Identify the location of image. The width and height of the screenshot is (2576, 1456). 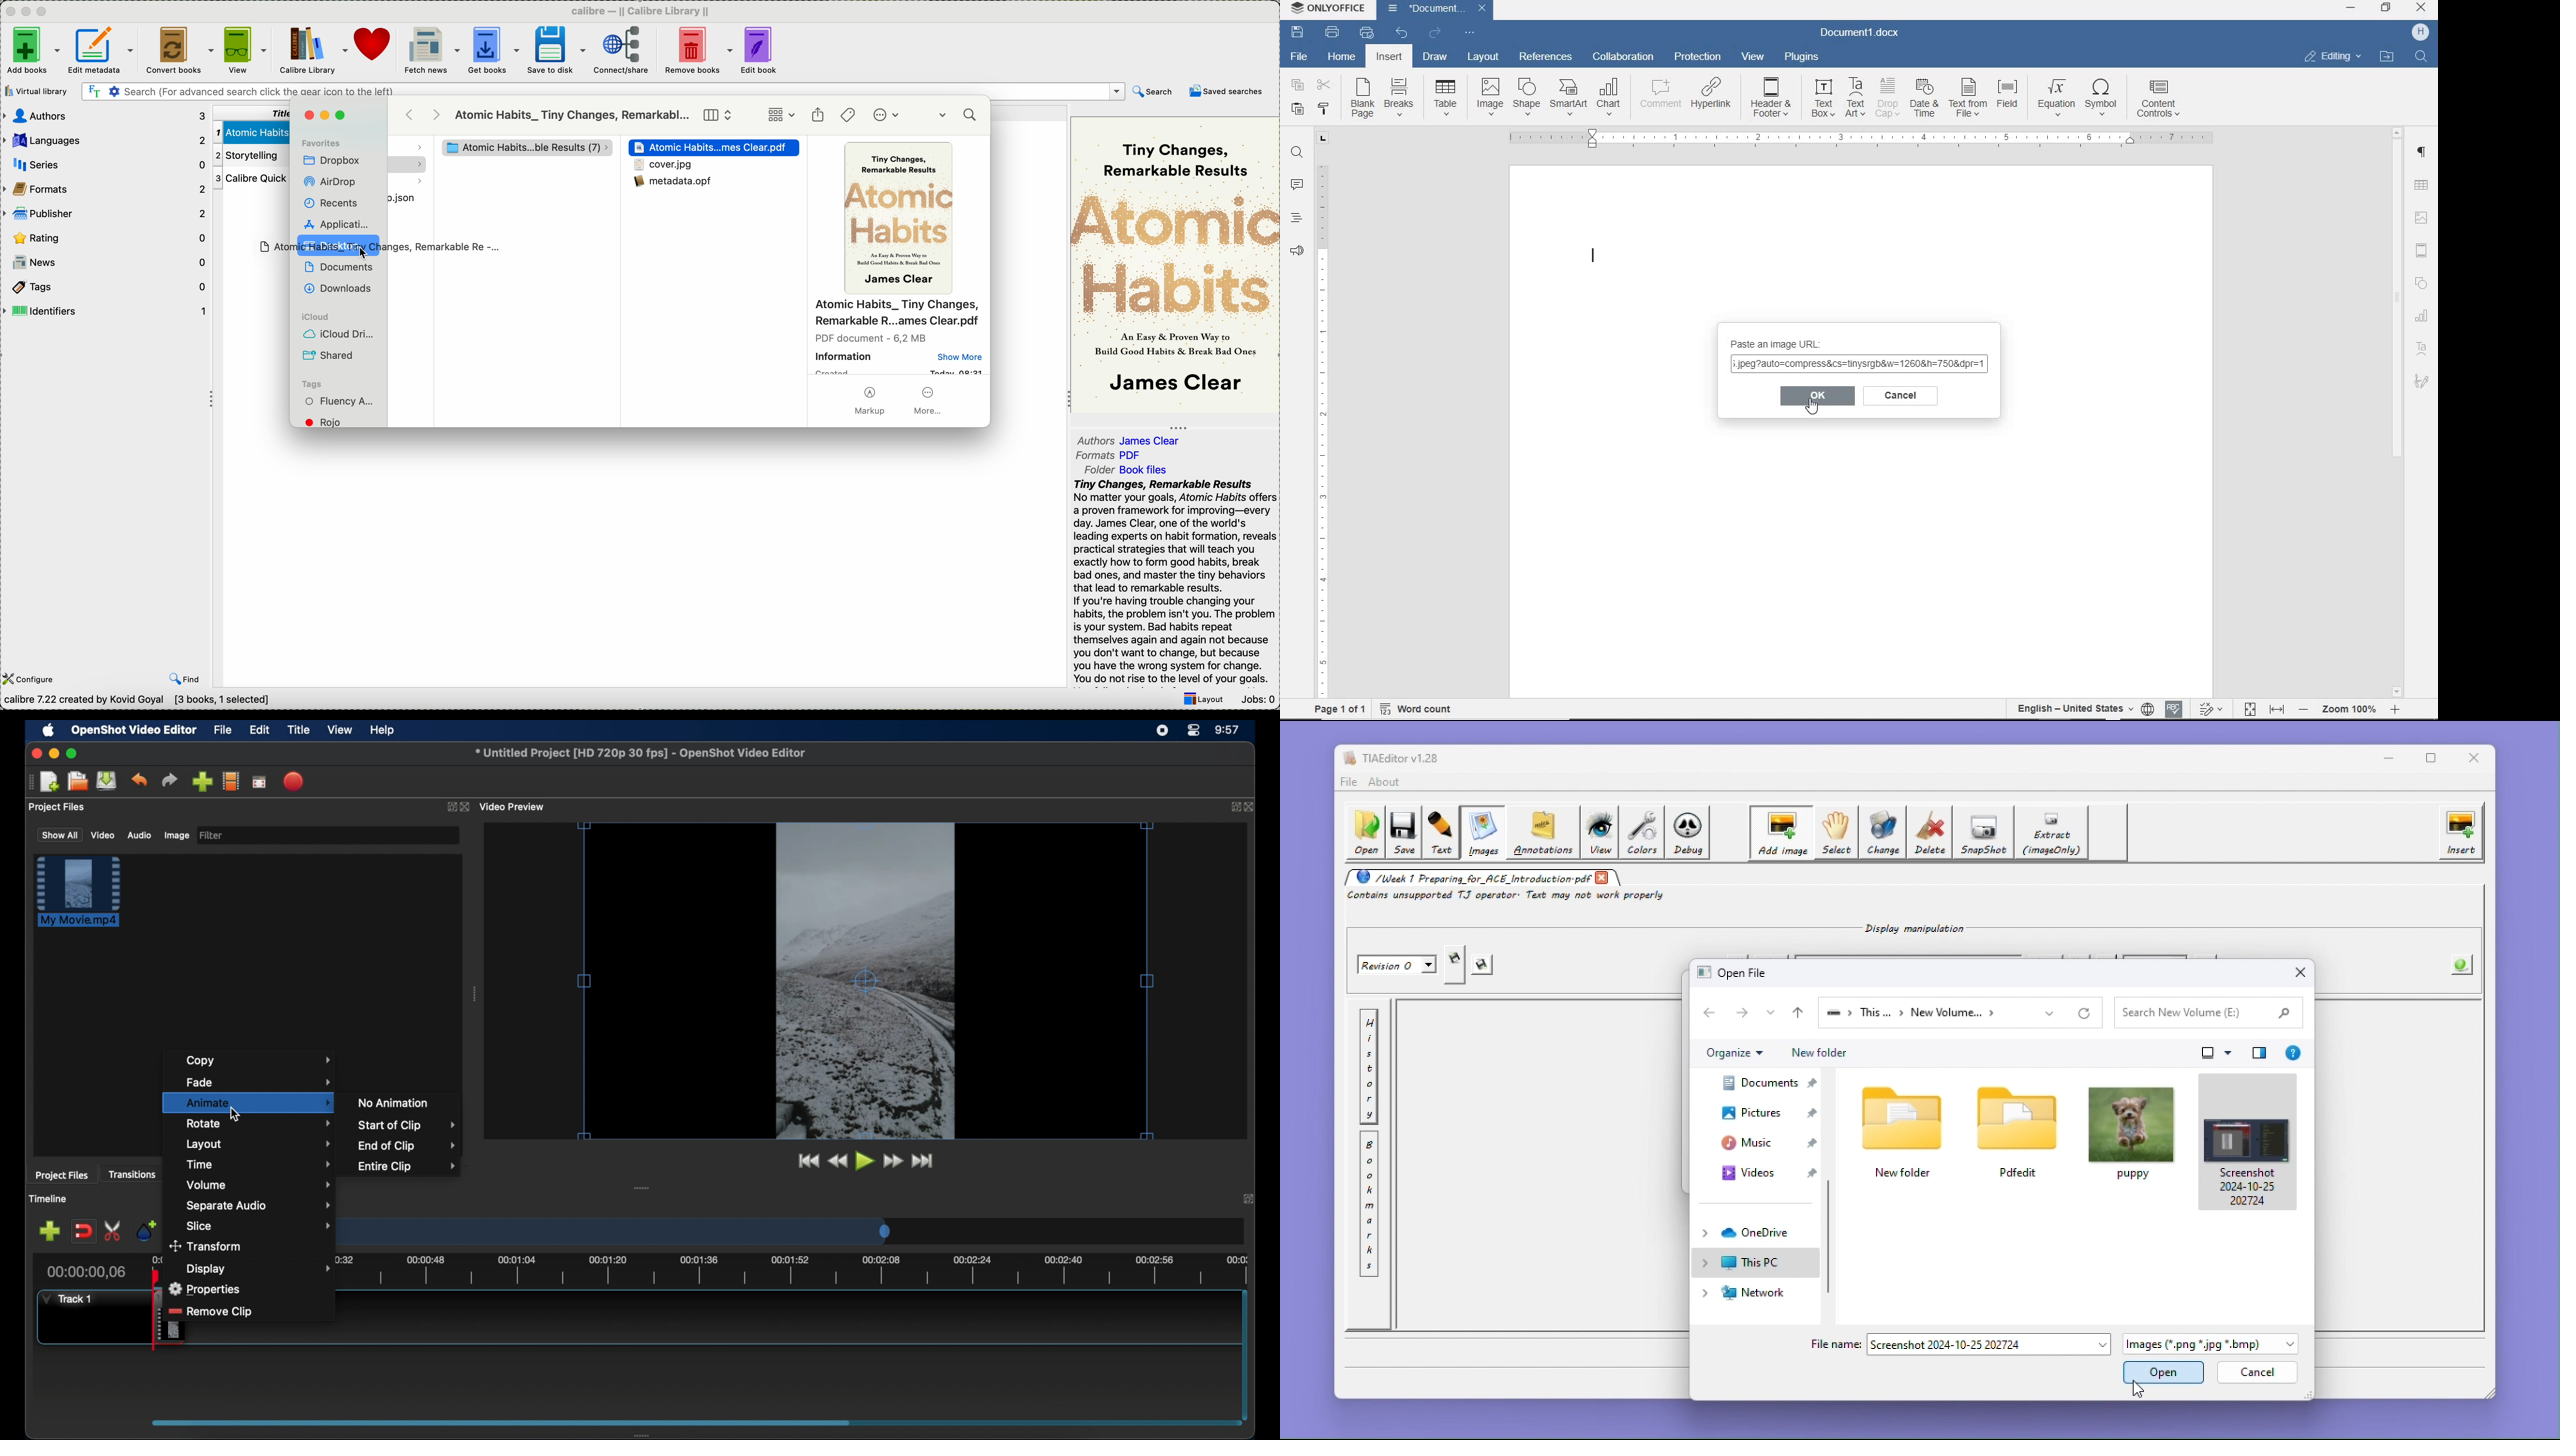
(176, 837).